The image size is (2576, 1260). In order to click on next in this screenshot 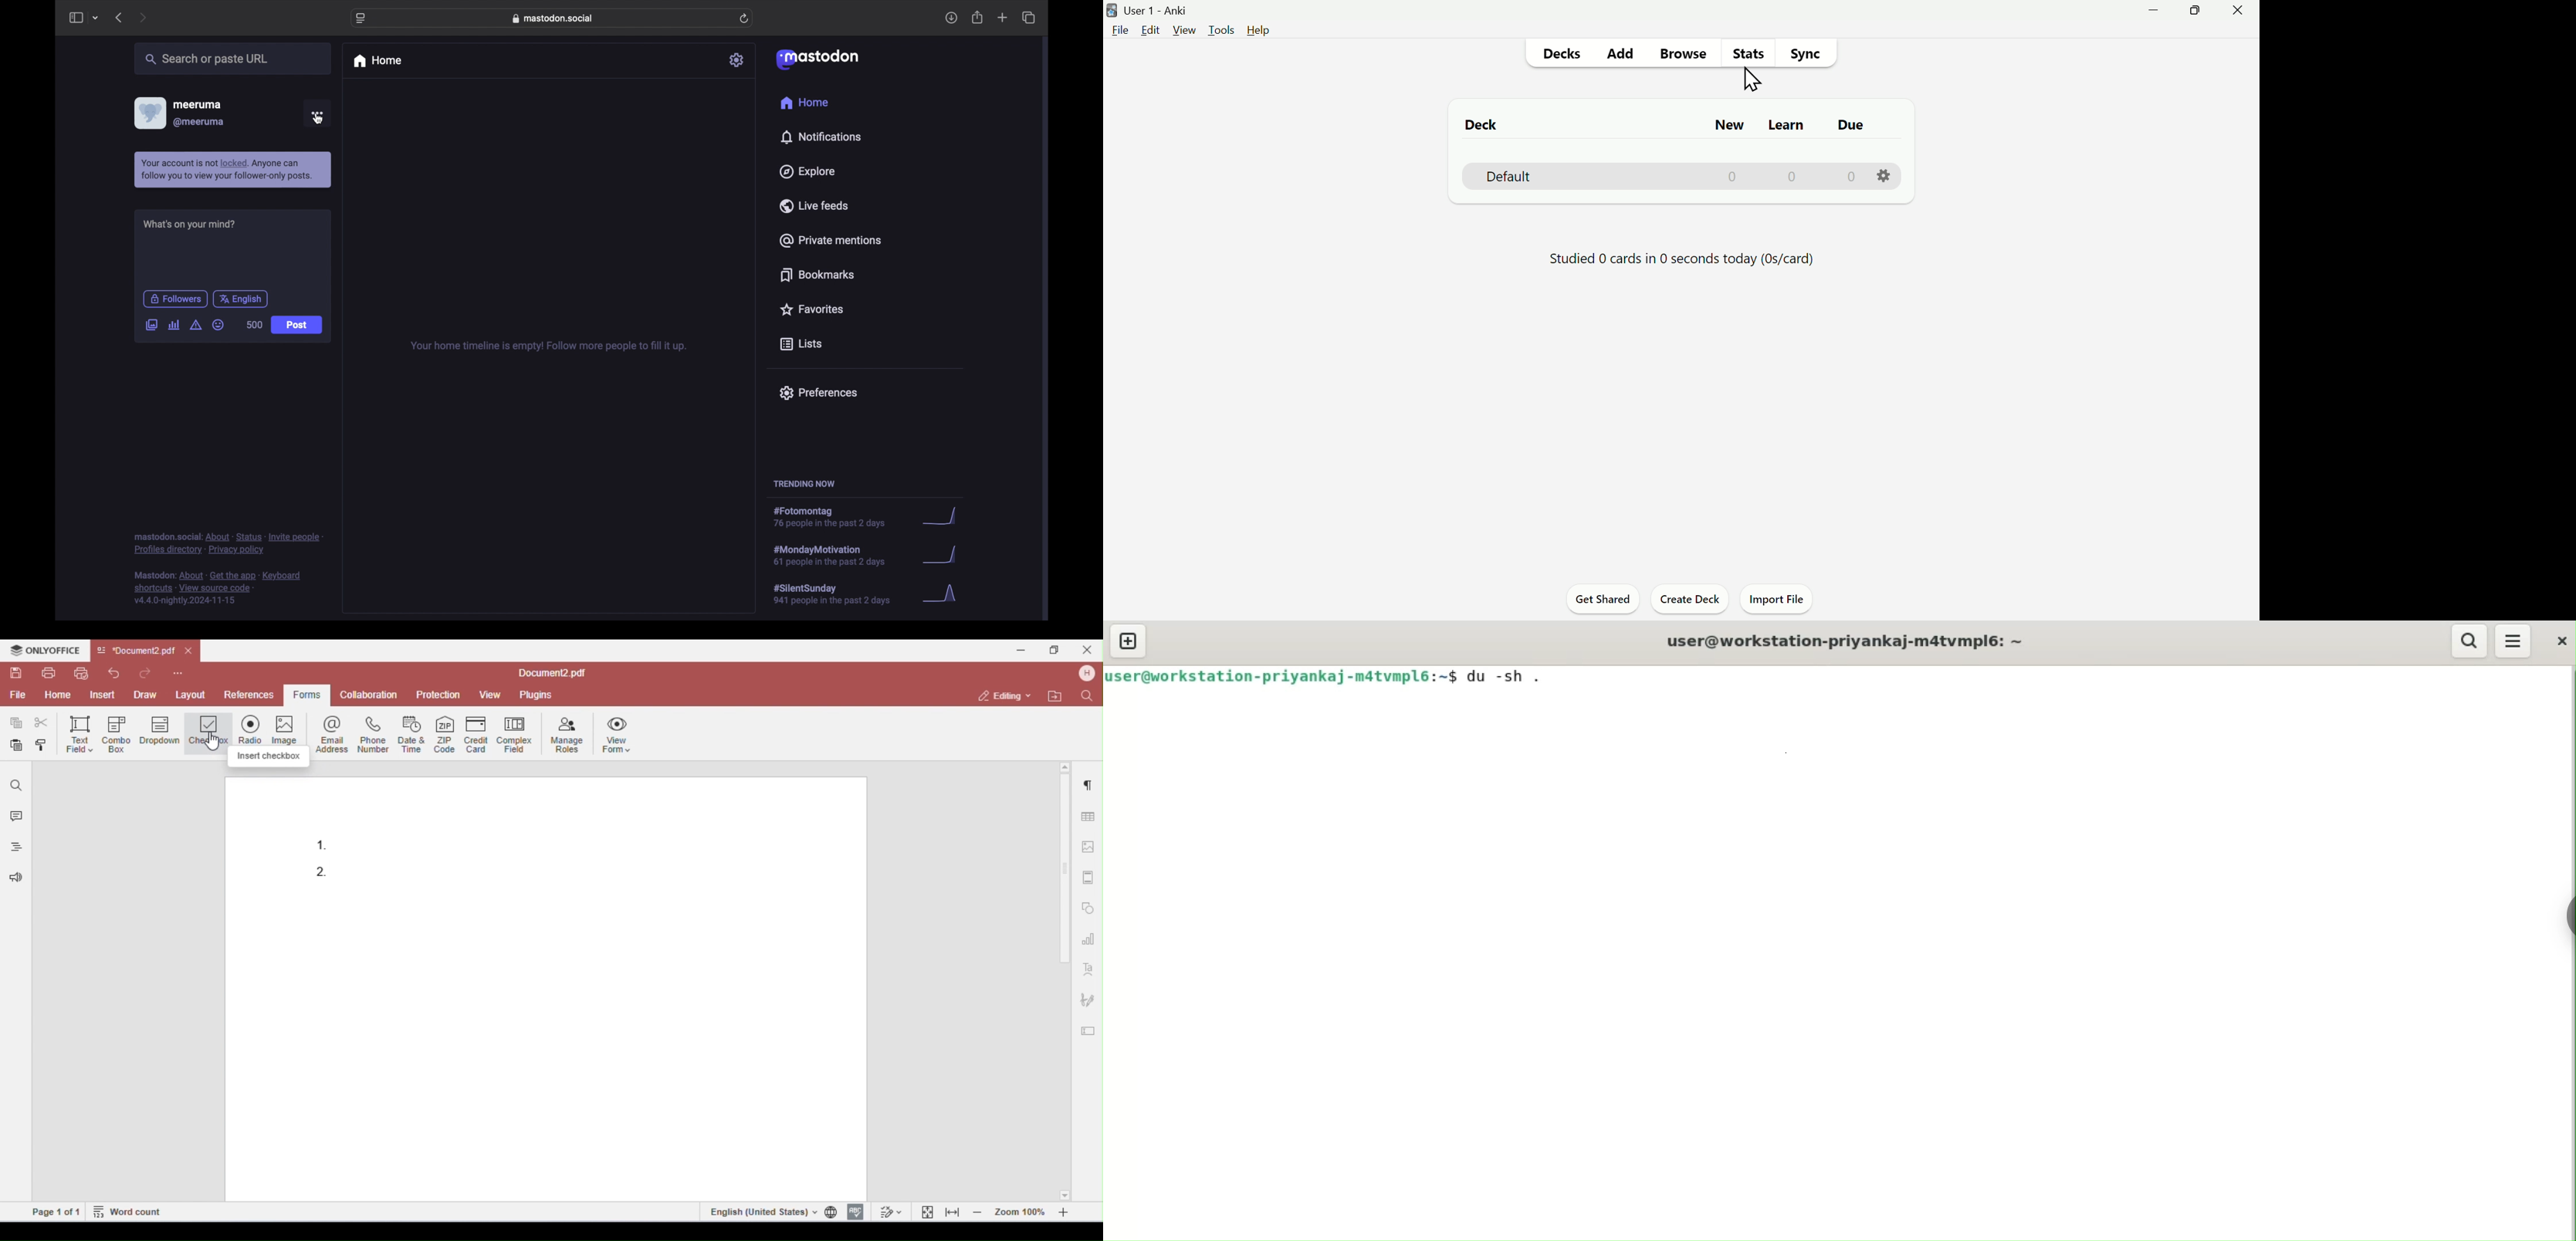, I will do `click(143, 17)`.